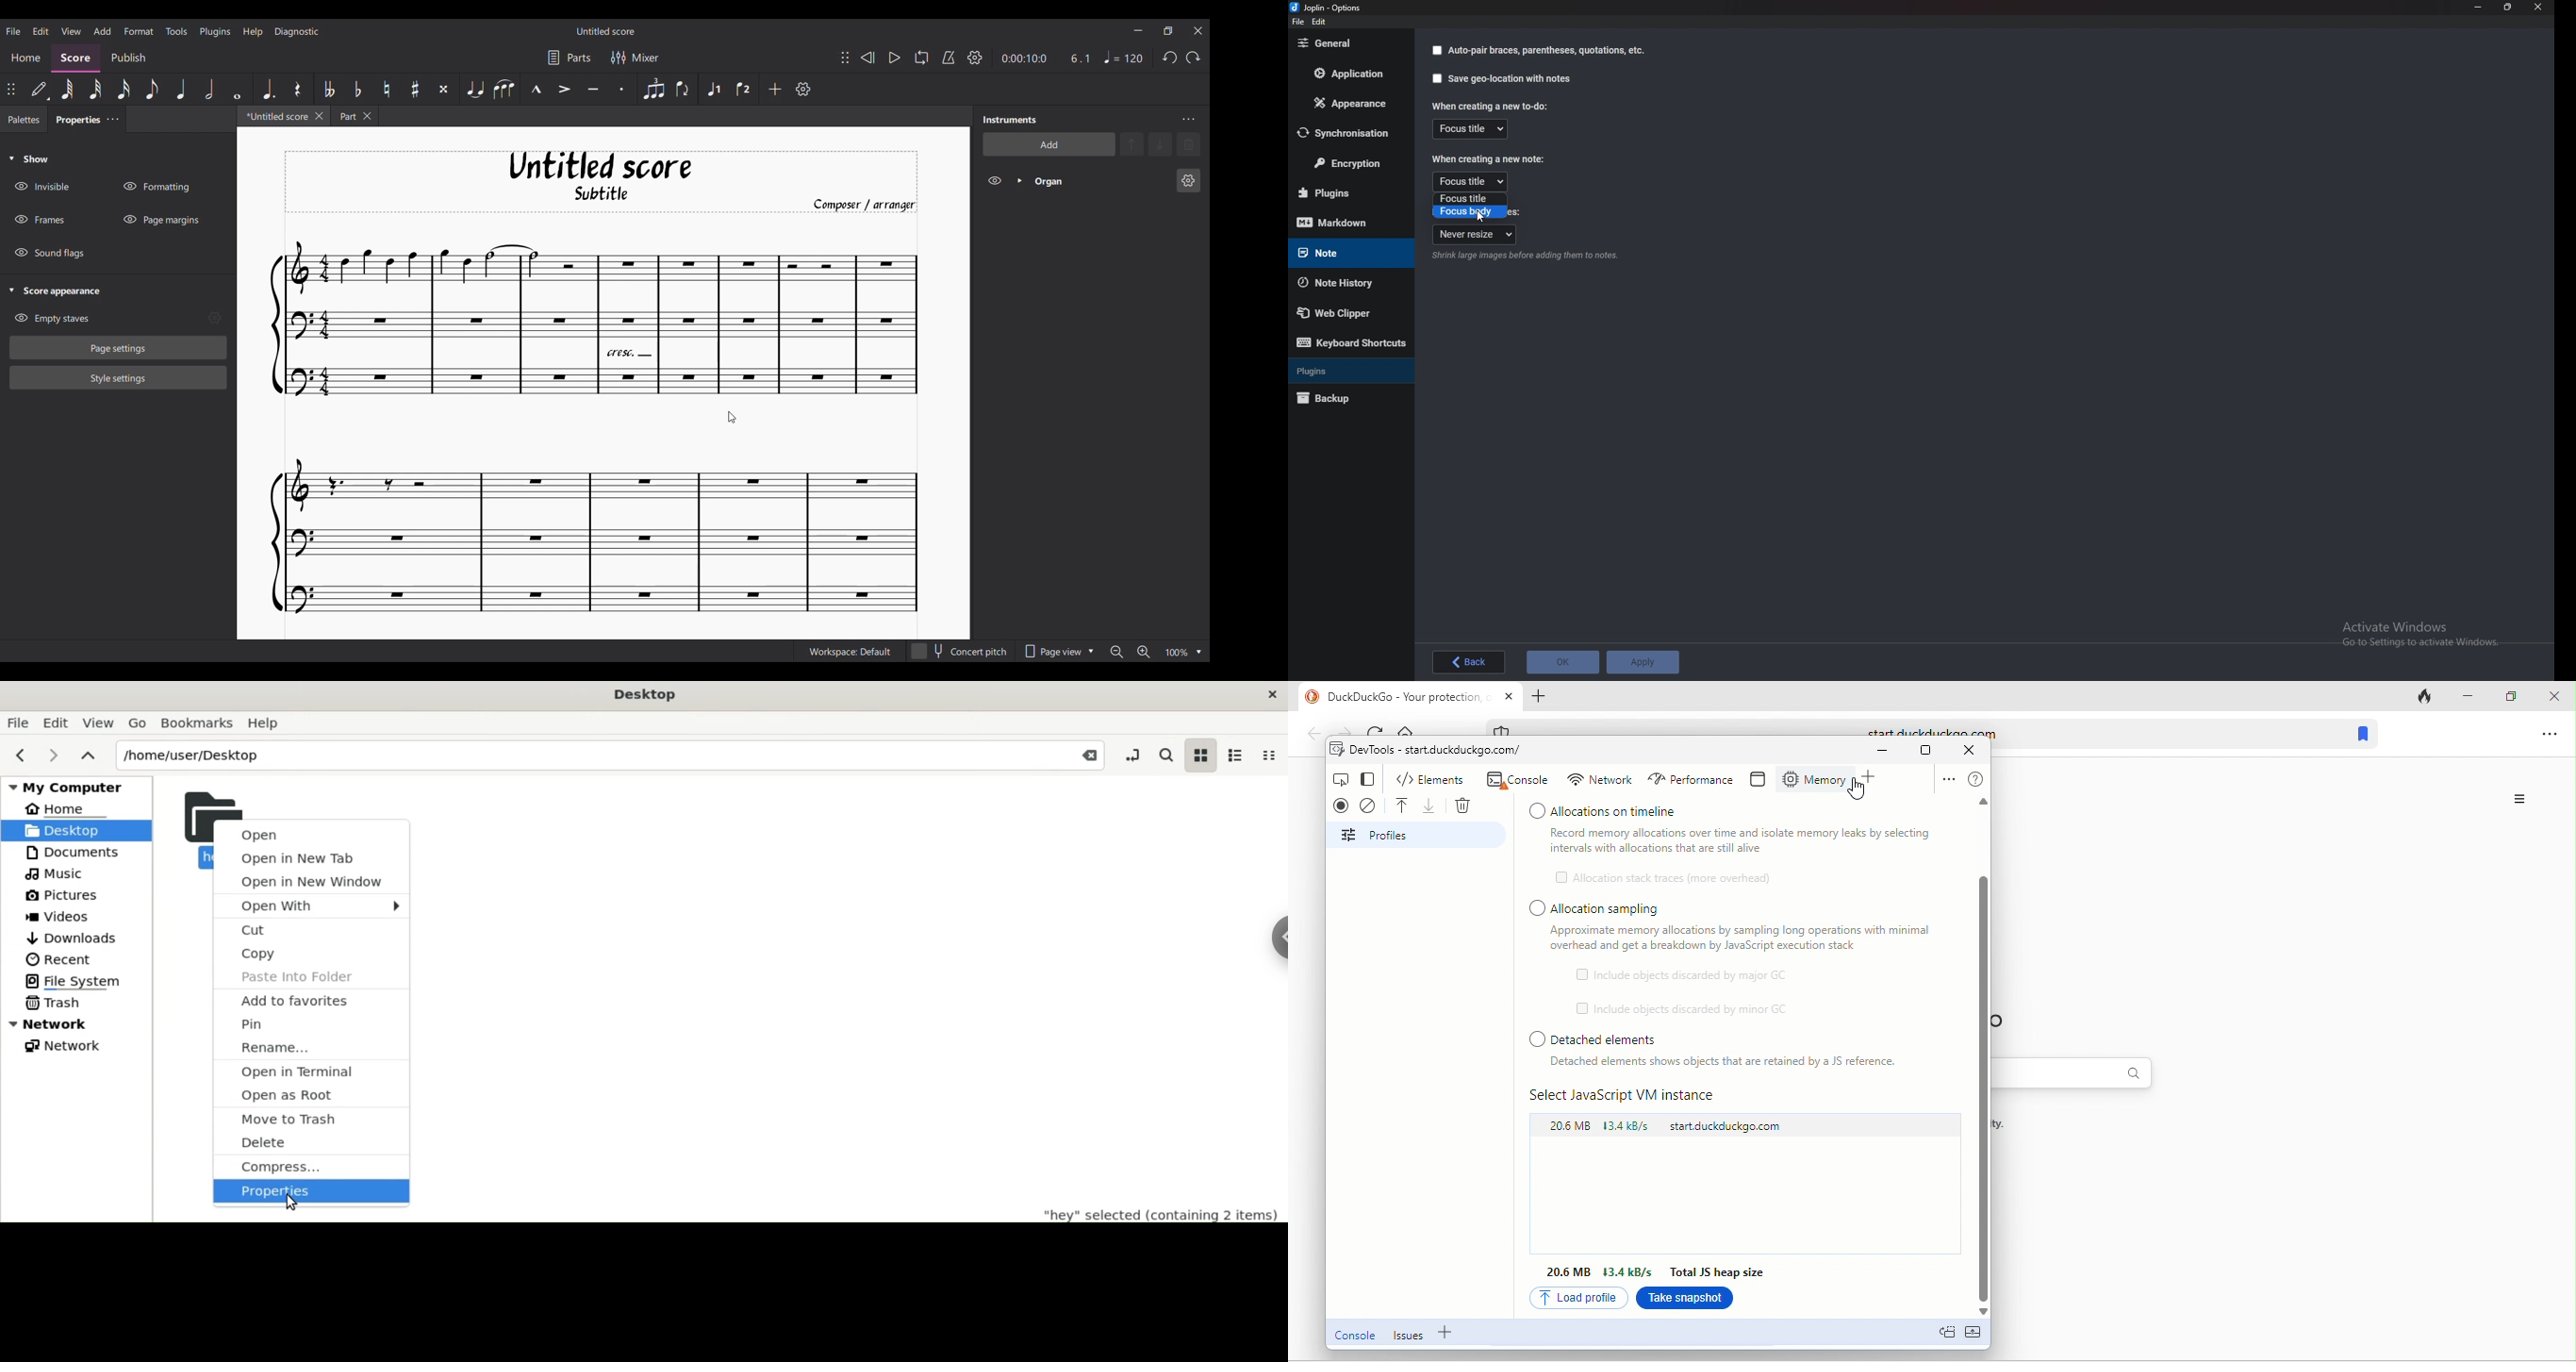 The image size is (2576, 1372). Describe the element at coordinates (1431, 804) in the screenshot. I see `download` at that location.